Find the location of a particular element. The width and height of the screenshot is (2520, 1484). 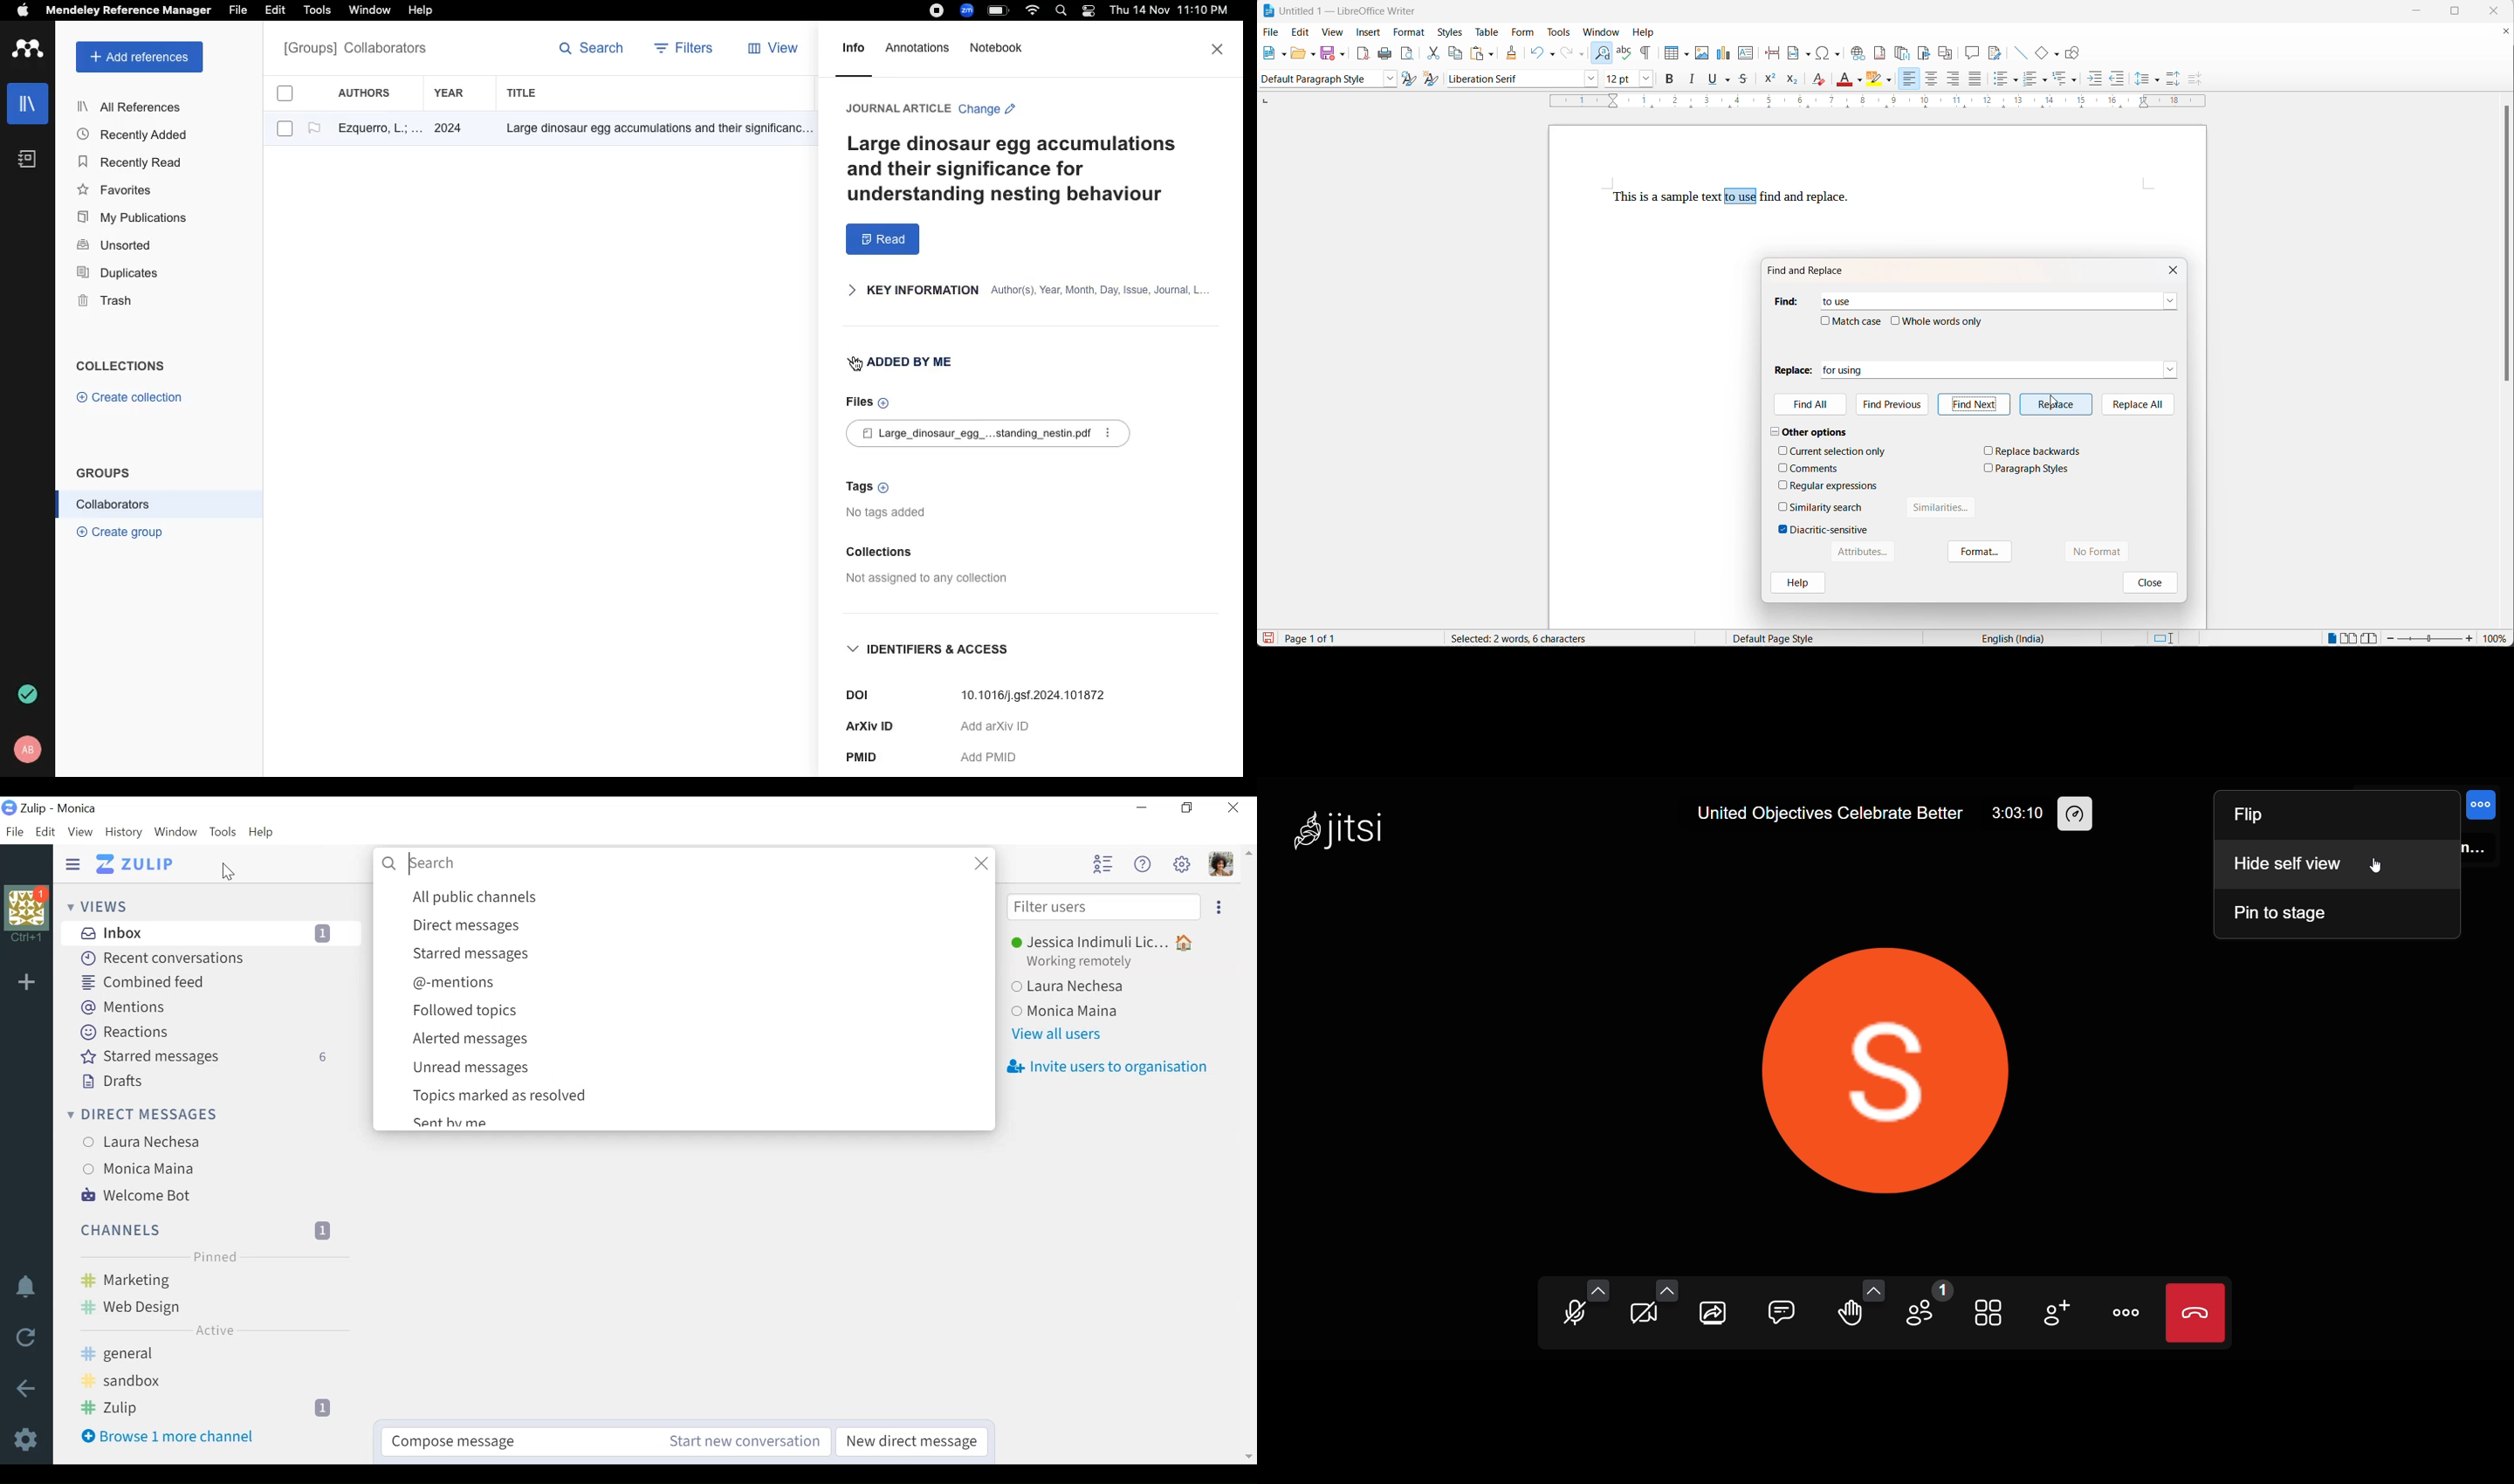

View all users is located at coordinates (1055, 1036).